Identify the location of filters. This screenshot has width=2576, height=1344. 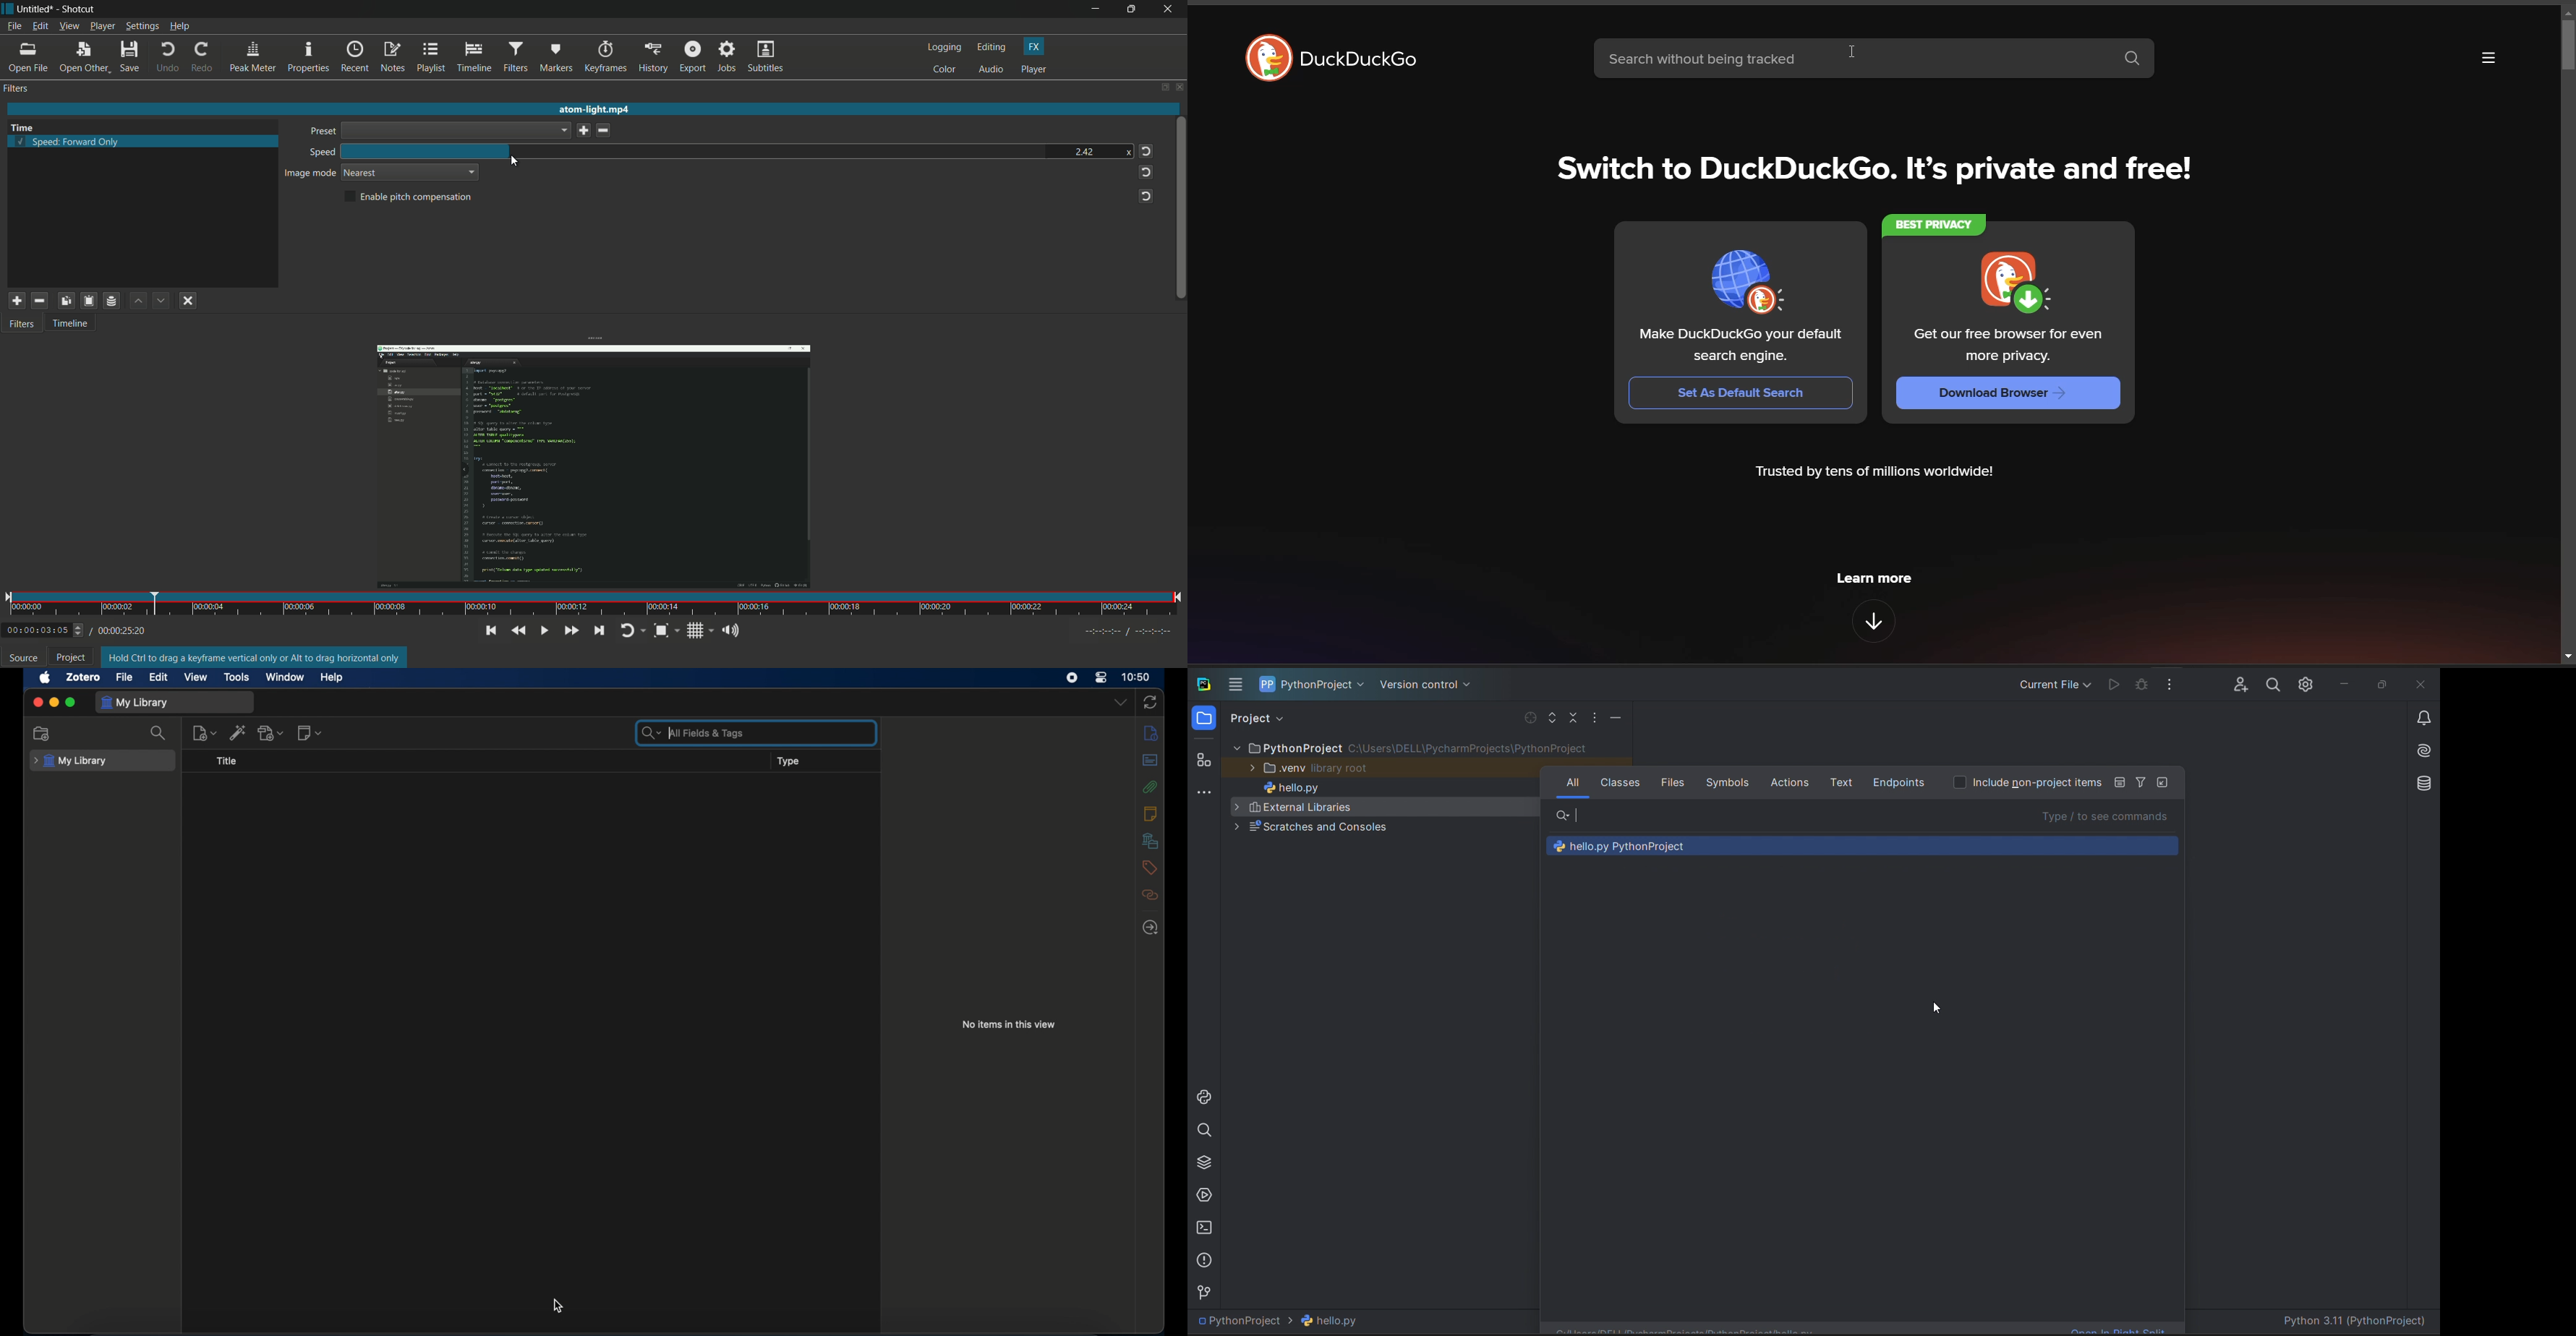
(17, 88).